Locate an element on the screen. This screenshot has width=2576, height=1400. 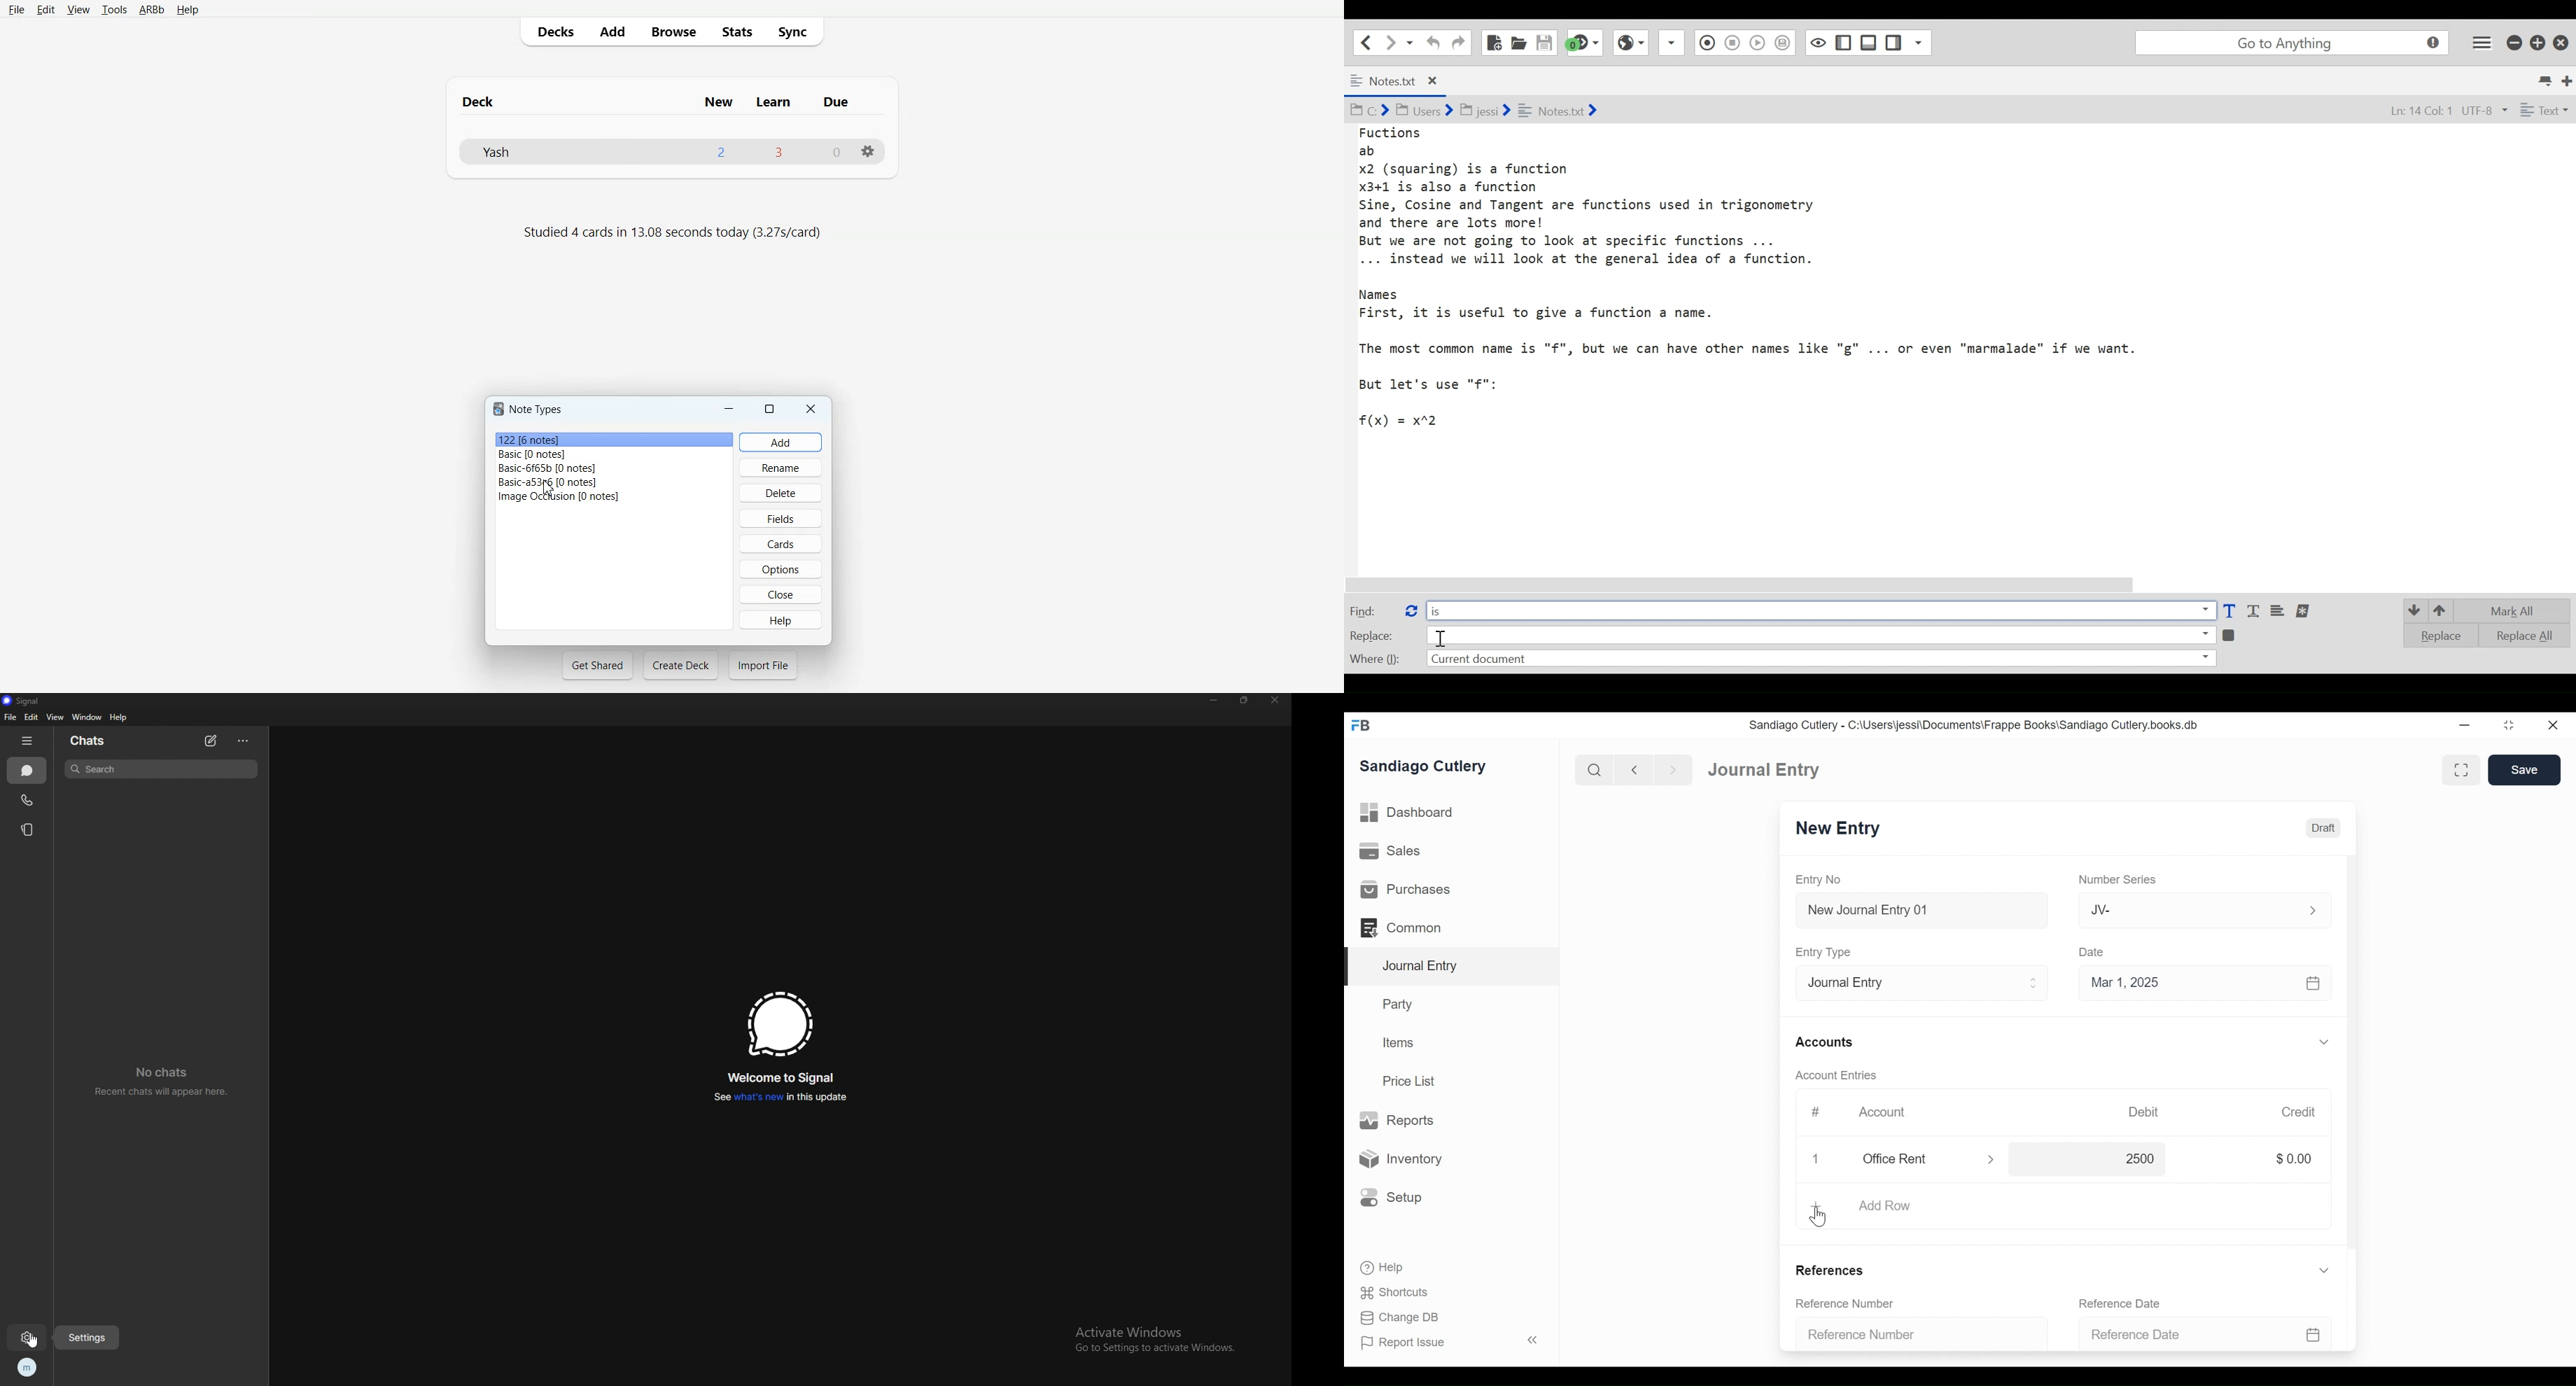
Account is located at coordinates (1882, 1113).